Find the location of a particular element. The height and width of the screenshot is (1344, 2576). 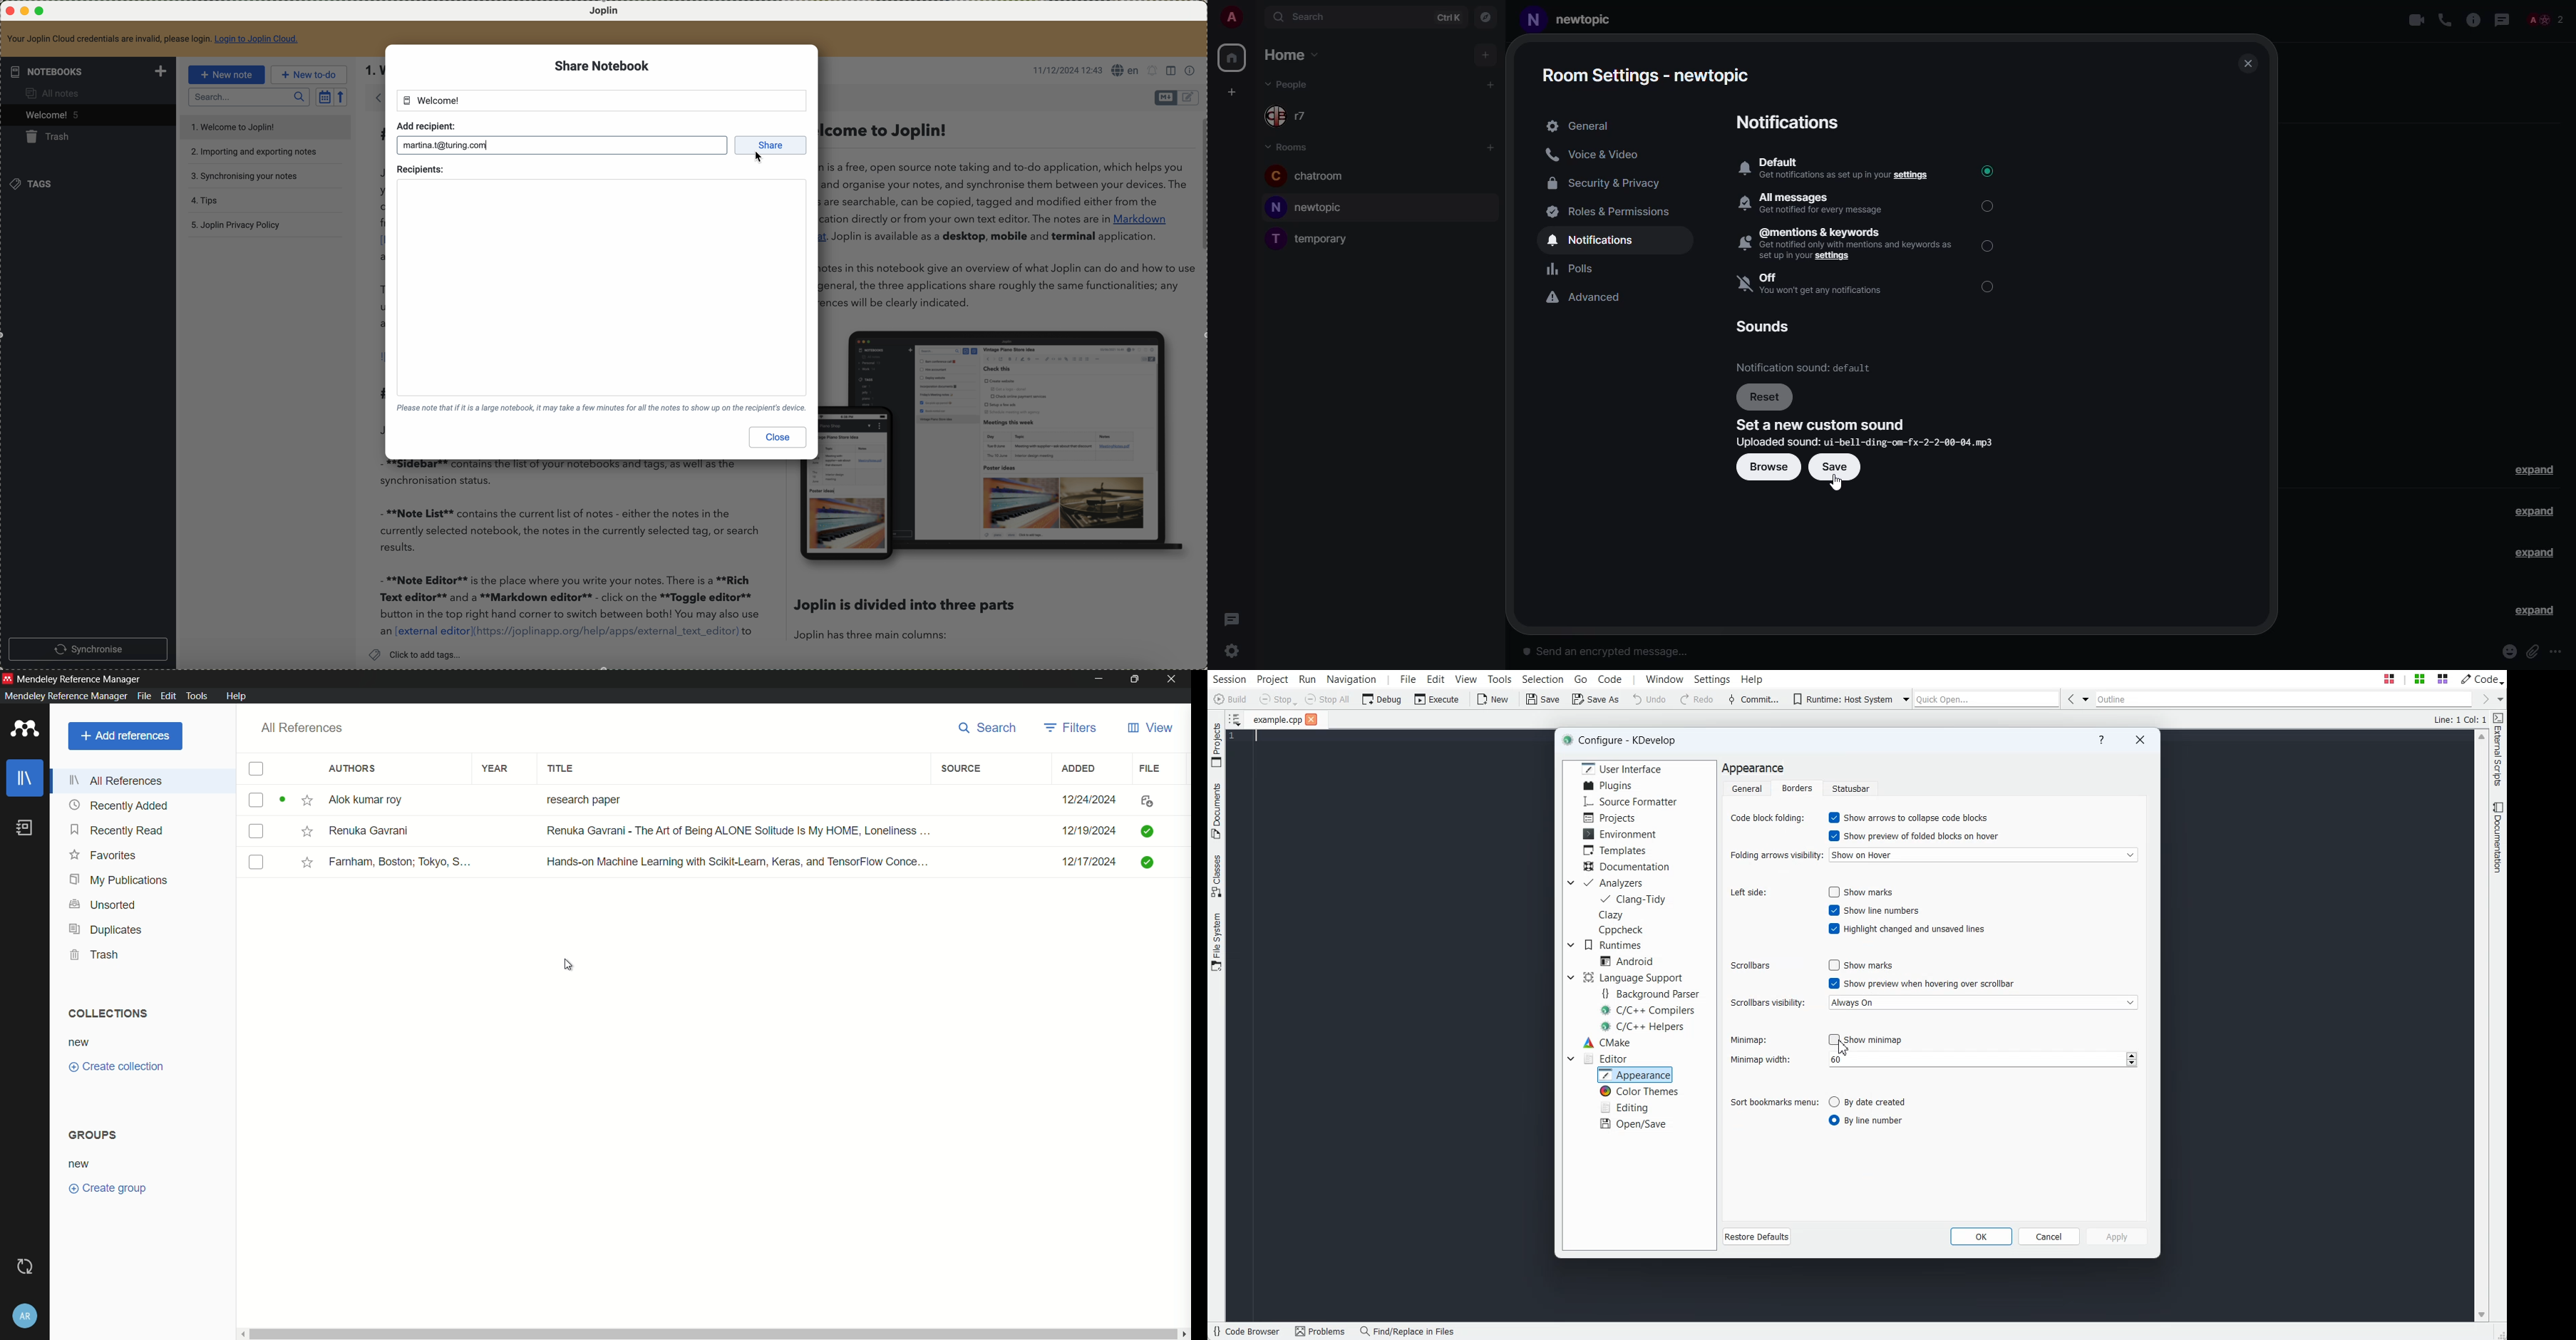

add is located at coordinates (1488, 147).